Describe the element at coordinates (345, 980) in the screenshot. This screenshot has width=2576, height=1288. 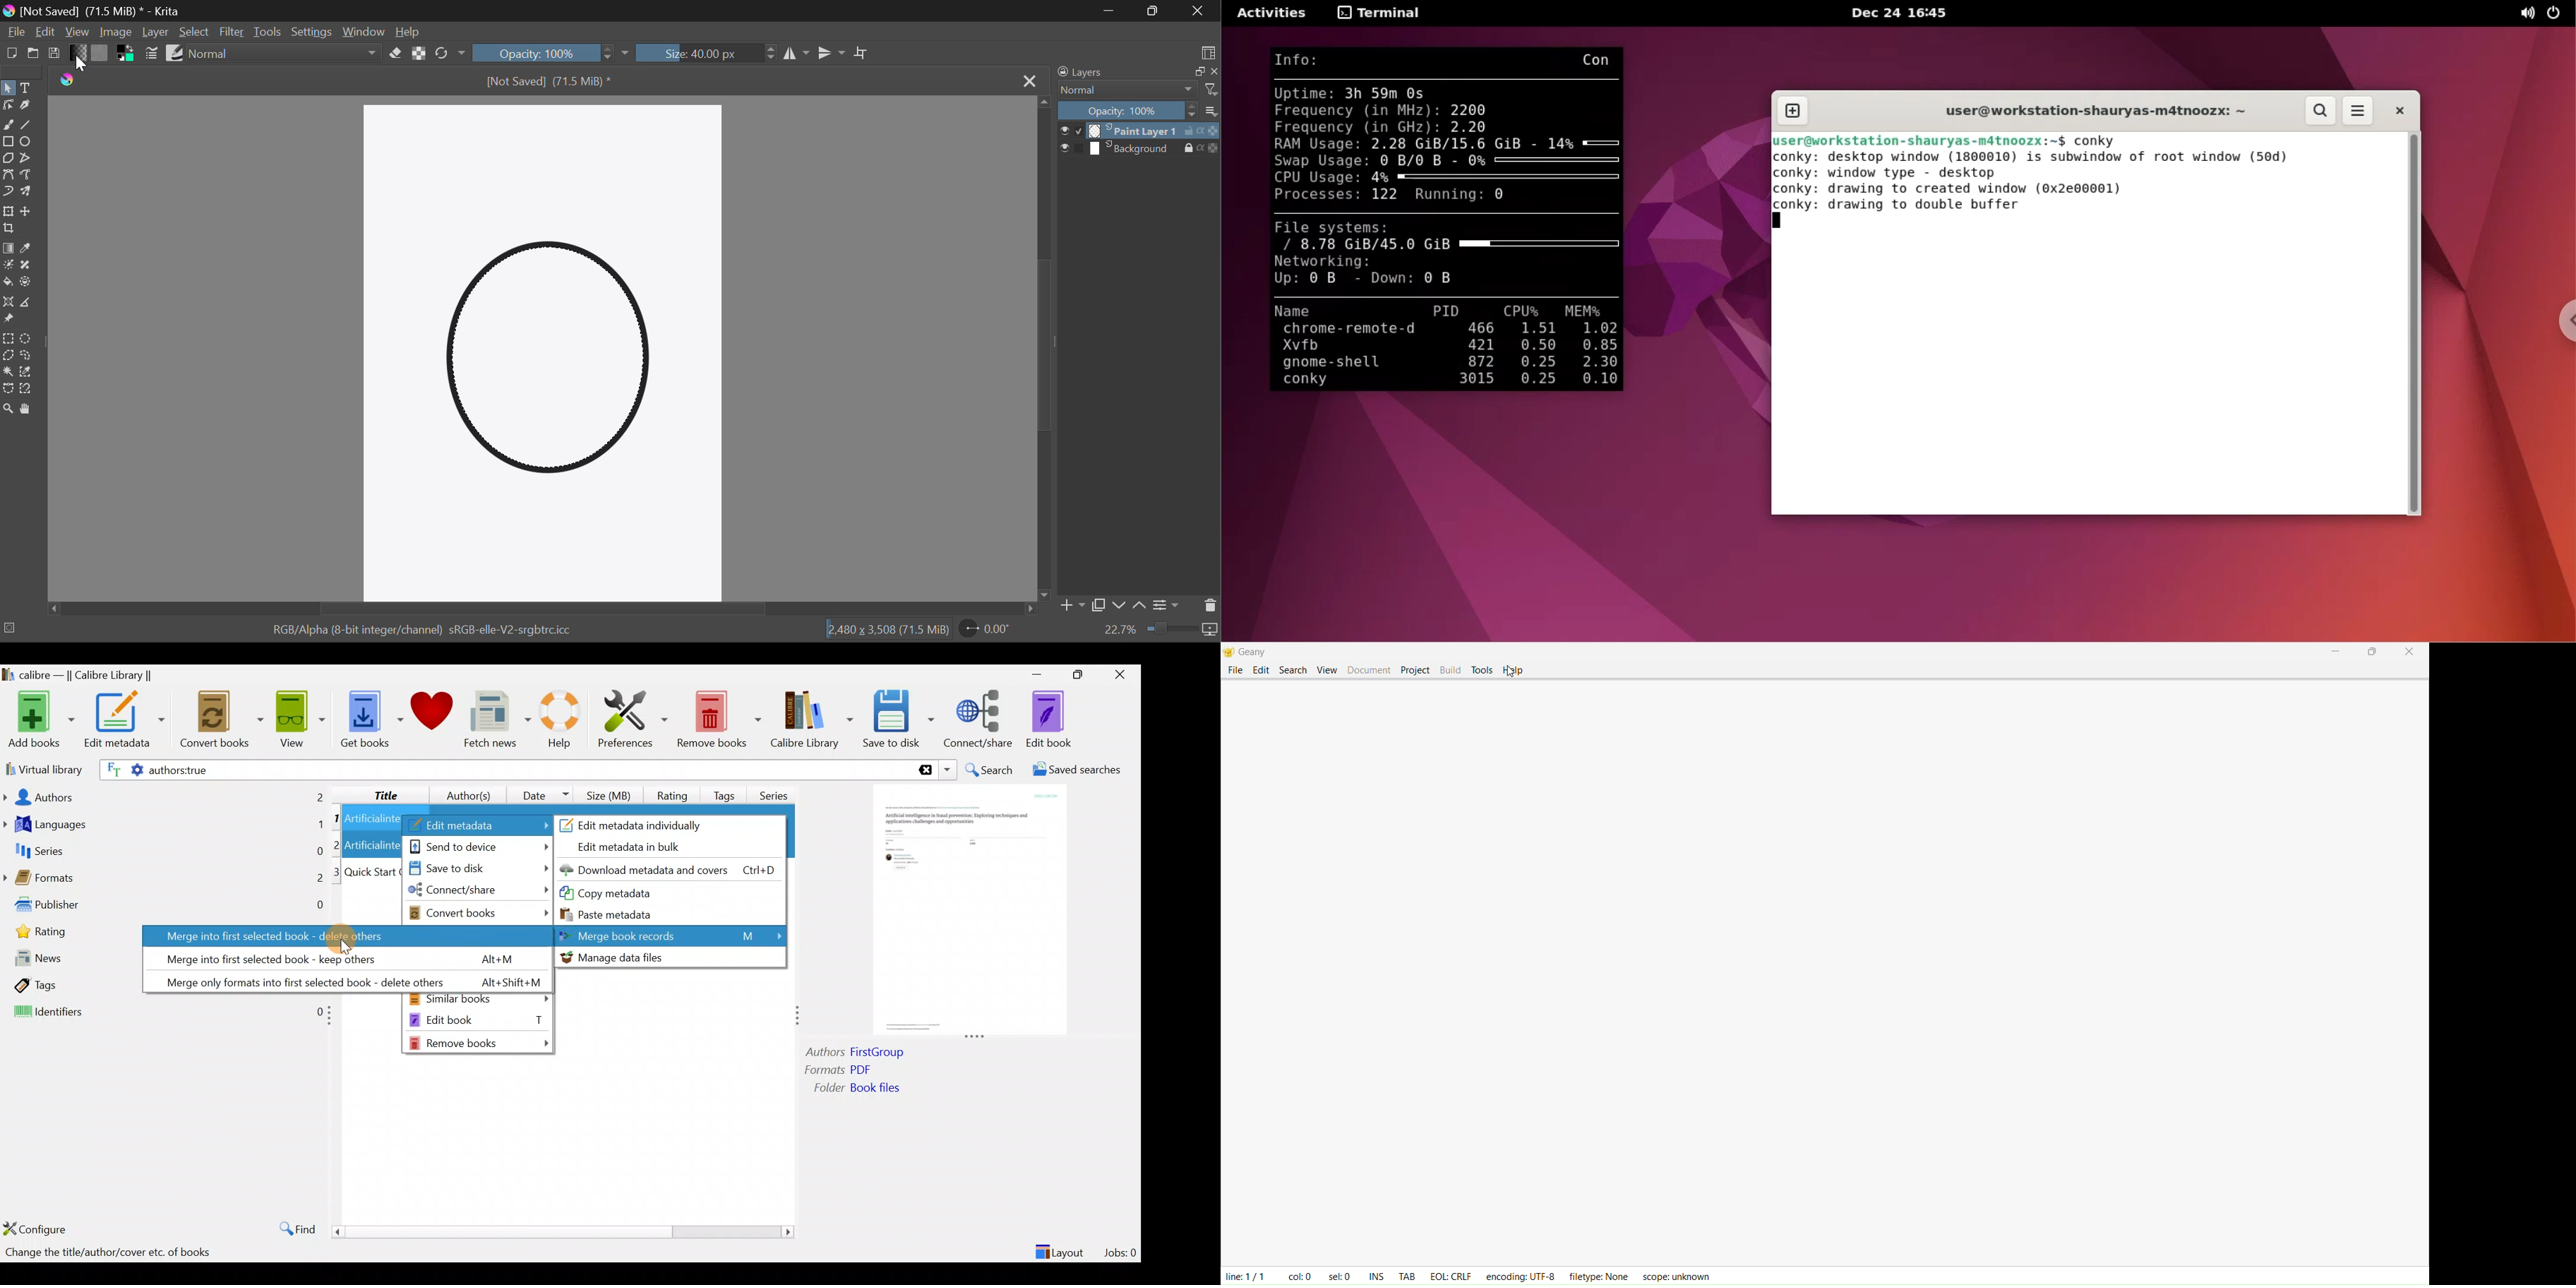
I see `Merge only formats into first selected book - delete others  Alt+Shift+M` at that location.